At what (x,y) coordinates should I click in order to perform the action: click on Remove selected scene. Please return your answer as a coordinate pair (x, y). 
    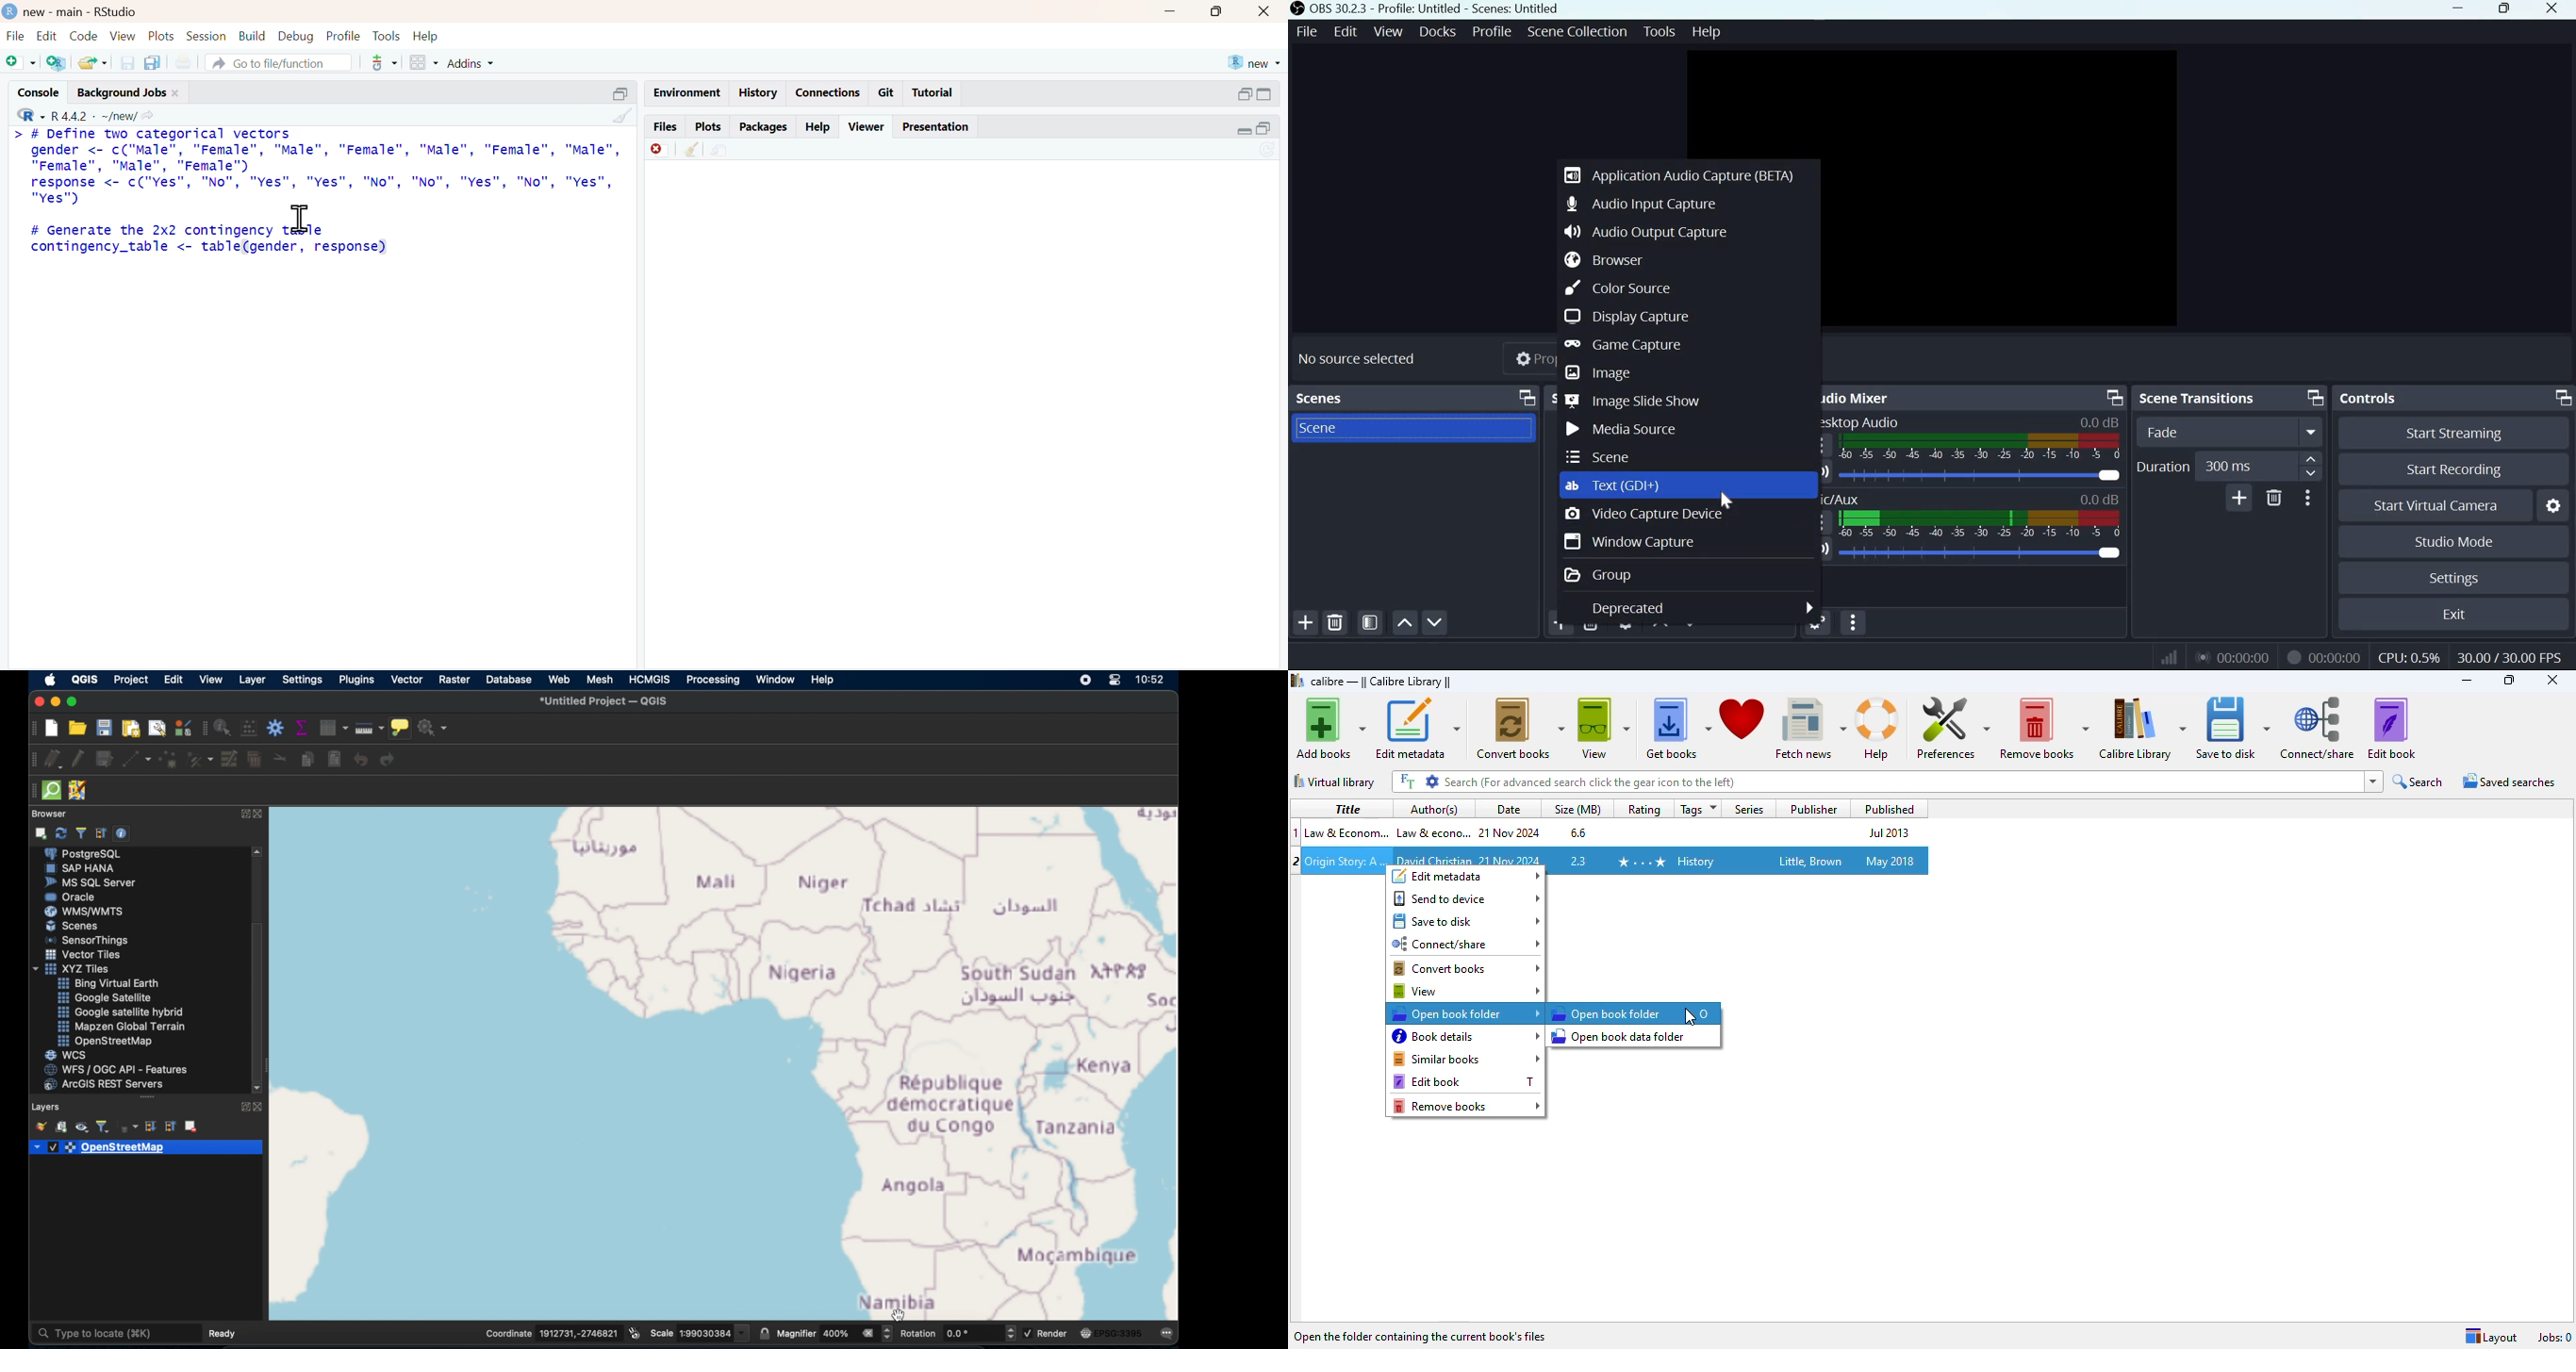
    Looking at the image, I should click on (1336, 623).